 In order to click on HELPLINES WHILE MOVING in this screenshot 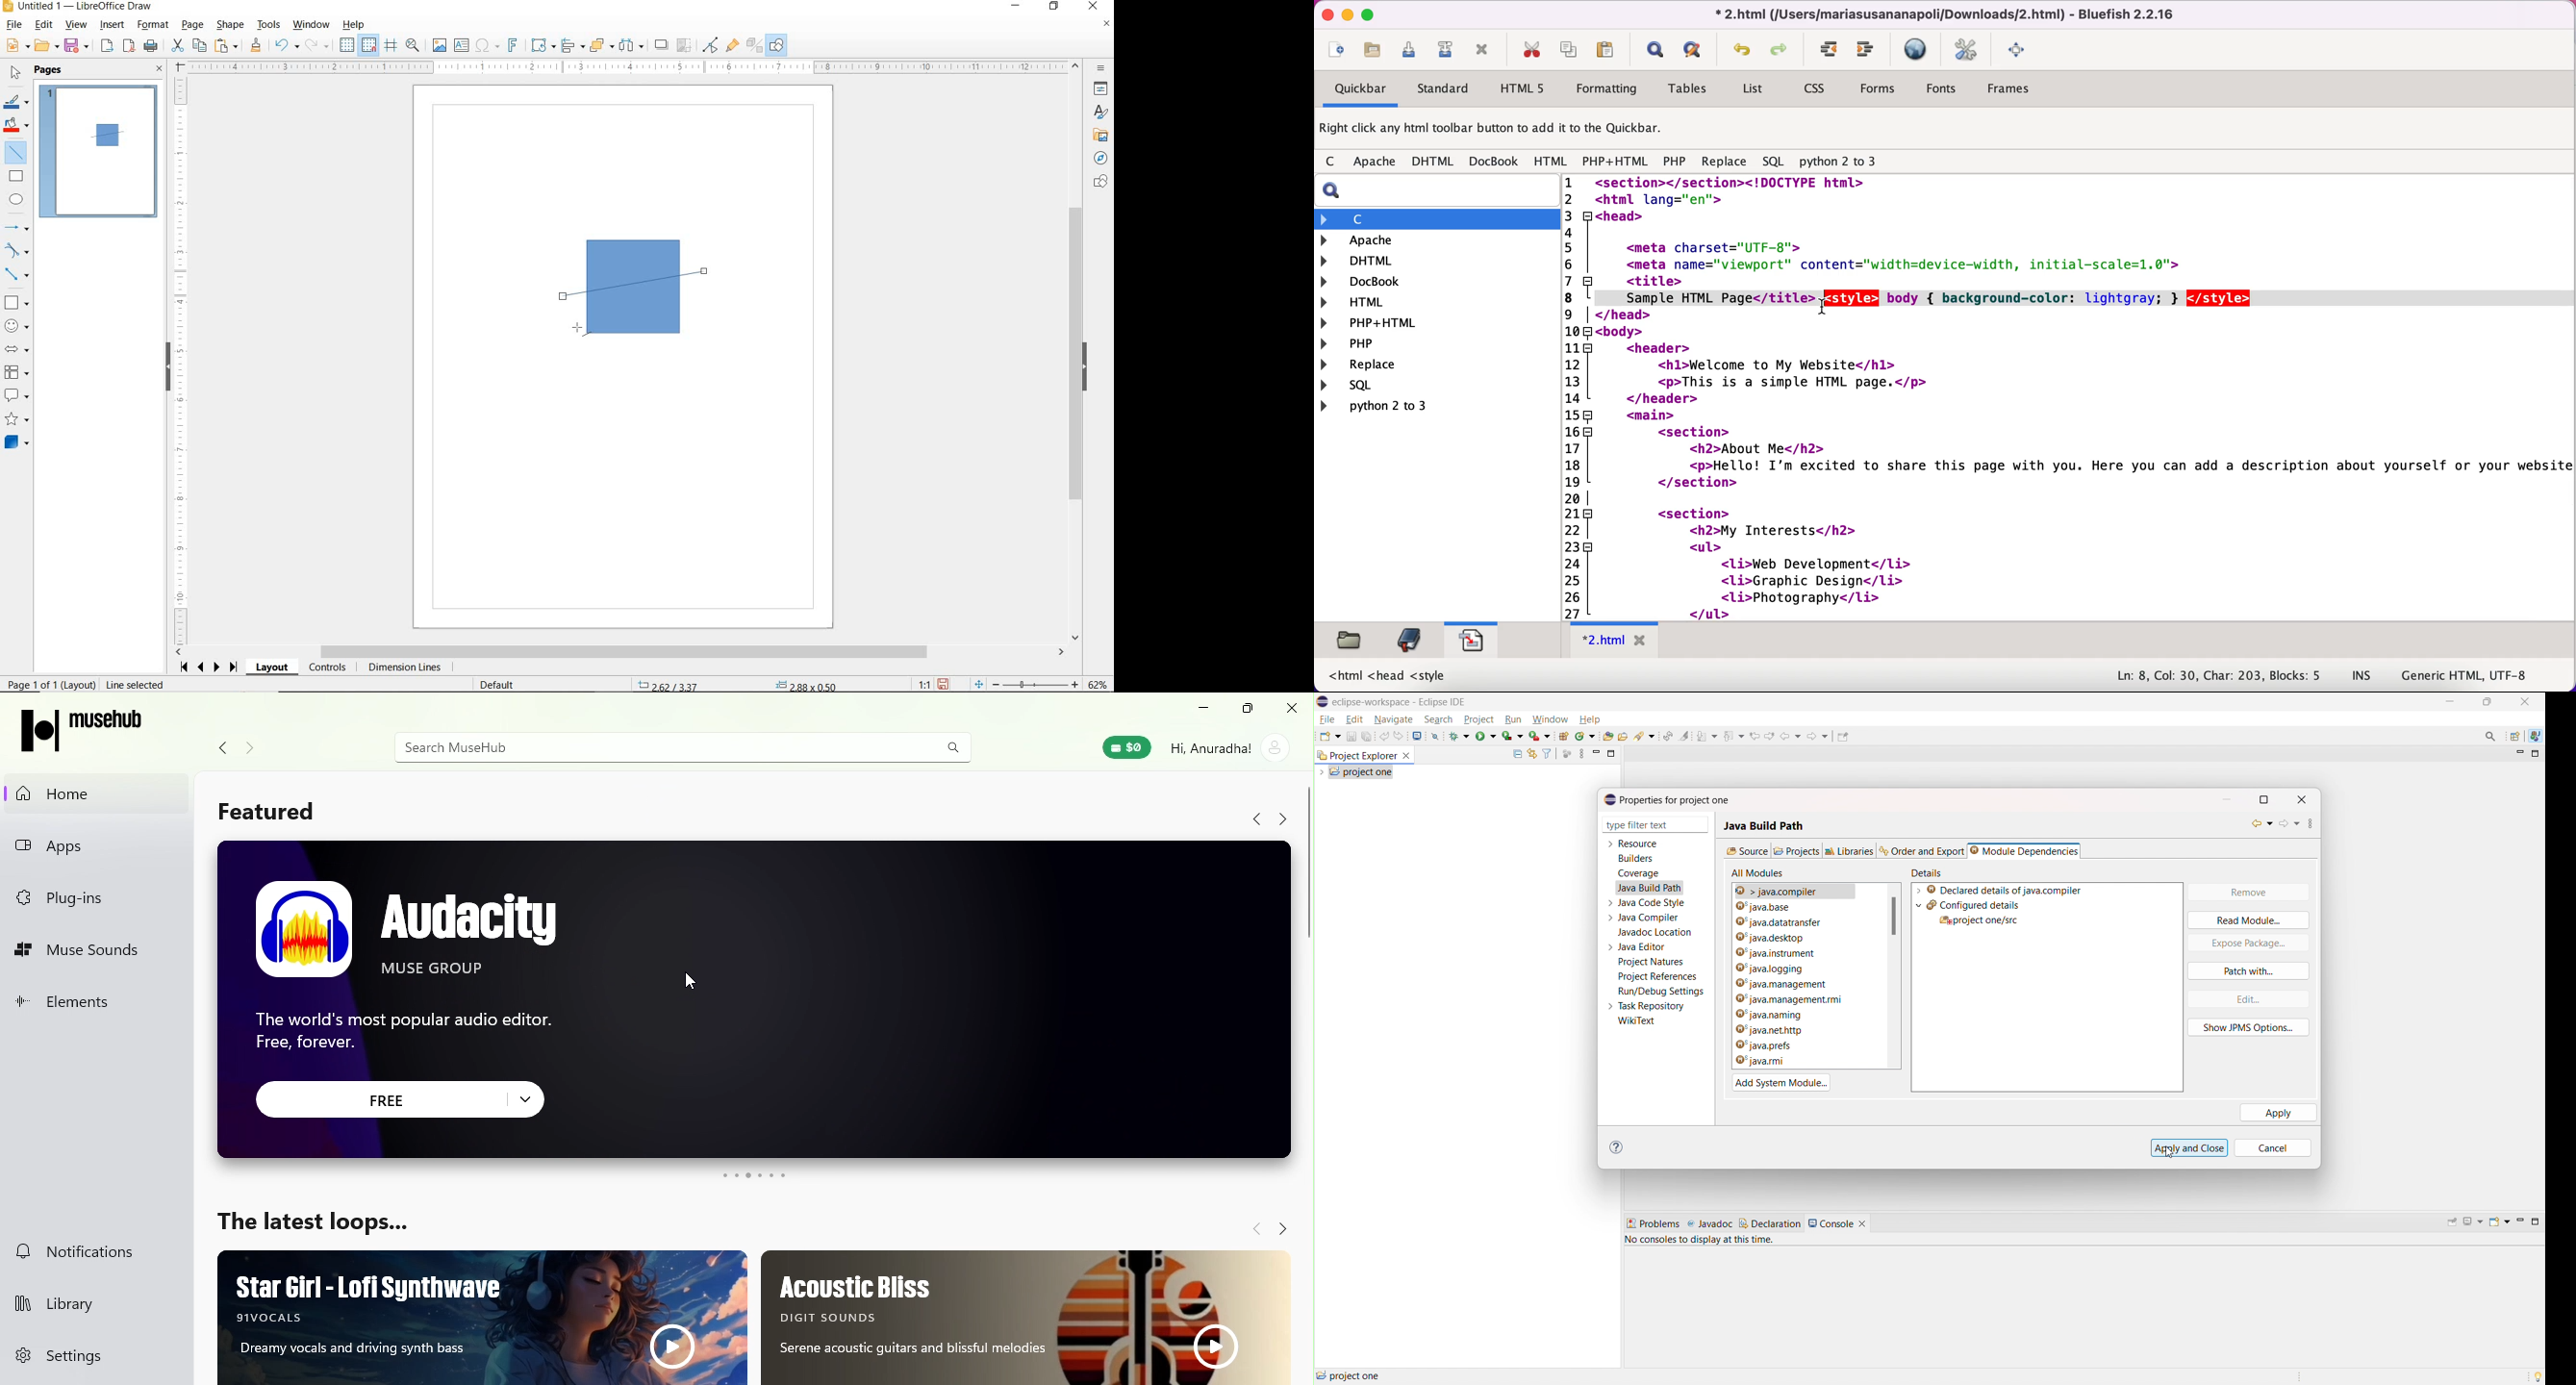, I will do `click(393, 47)`.